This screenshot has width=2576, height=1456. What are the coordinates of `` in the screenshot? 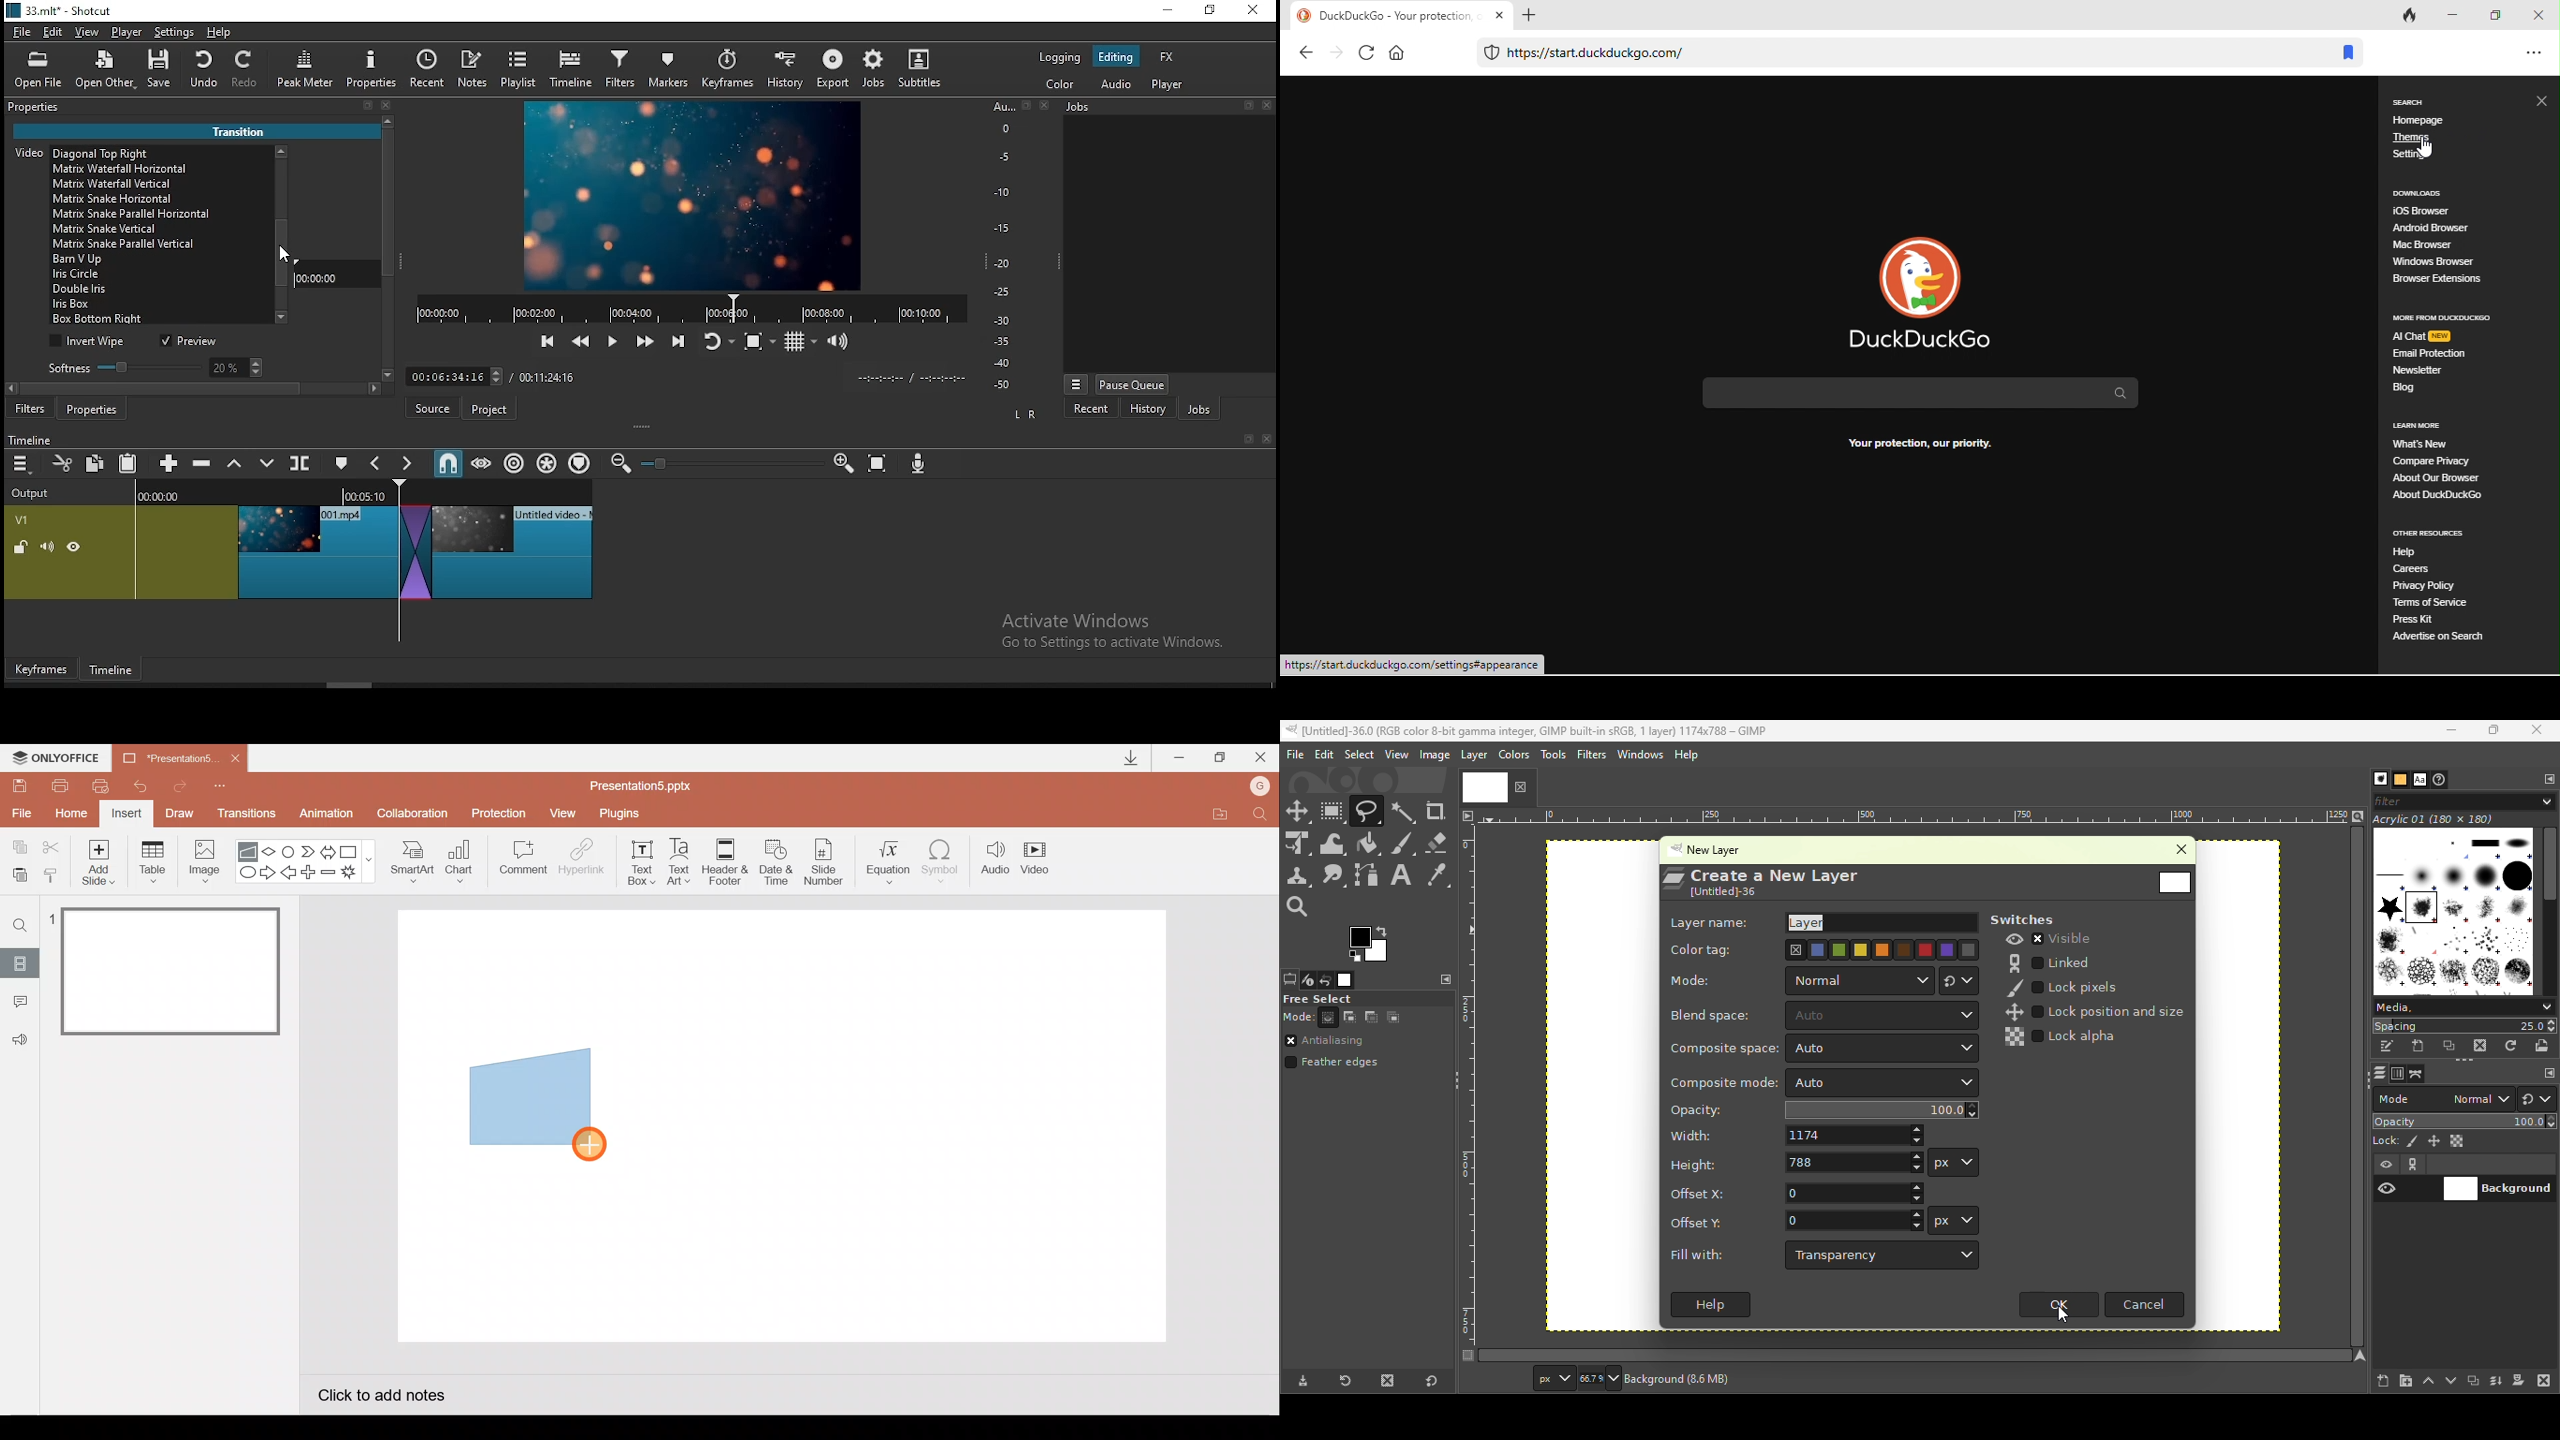 It's located at (1247, 440).